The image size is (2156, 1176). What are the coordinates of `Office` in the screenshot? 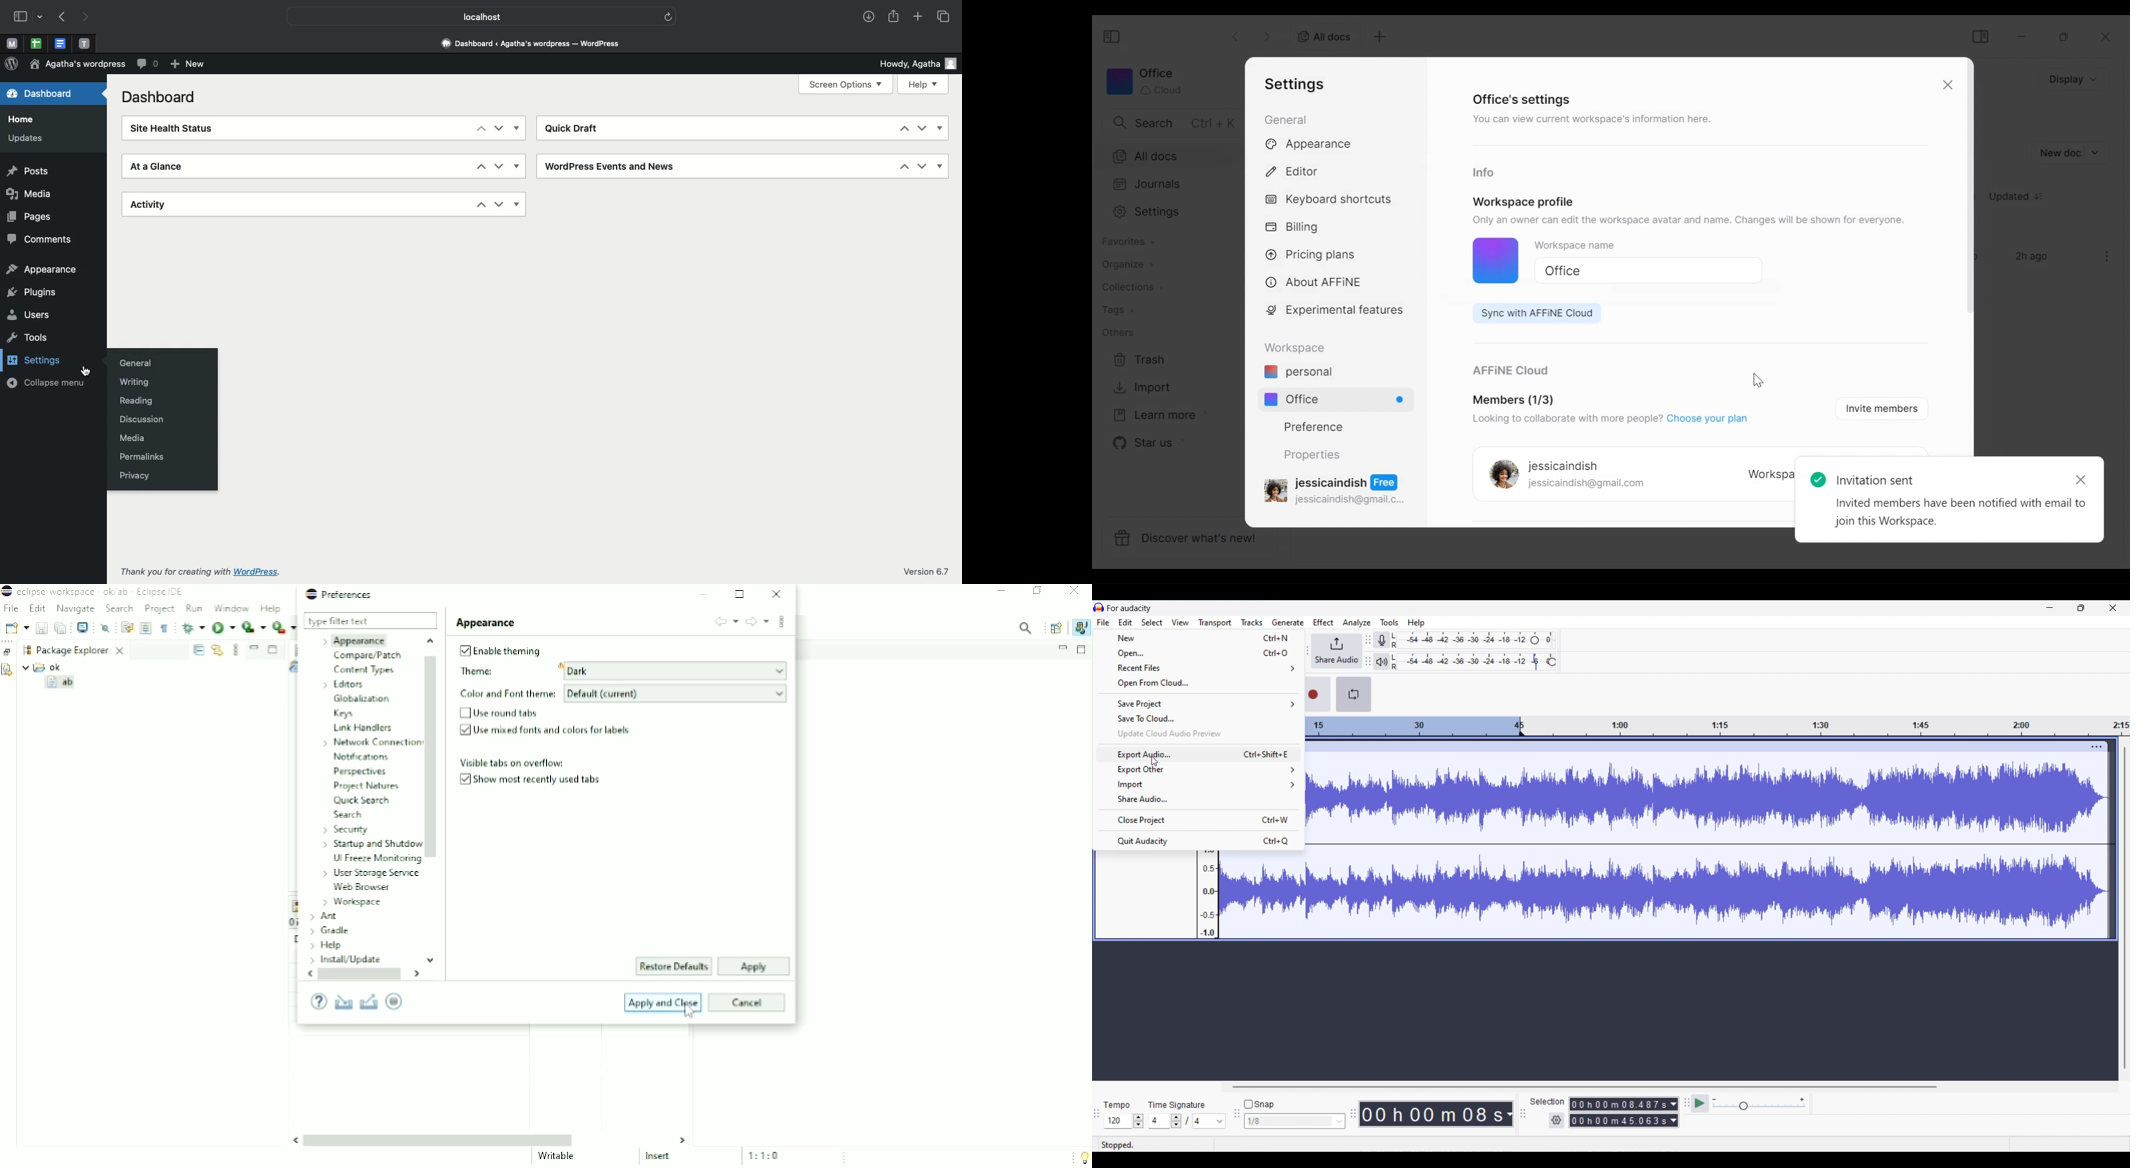 It's located at (1644, 271).